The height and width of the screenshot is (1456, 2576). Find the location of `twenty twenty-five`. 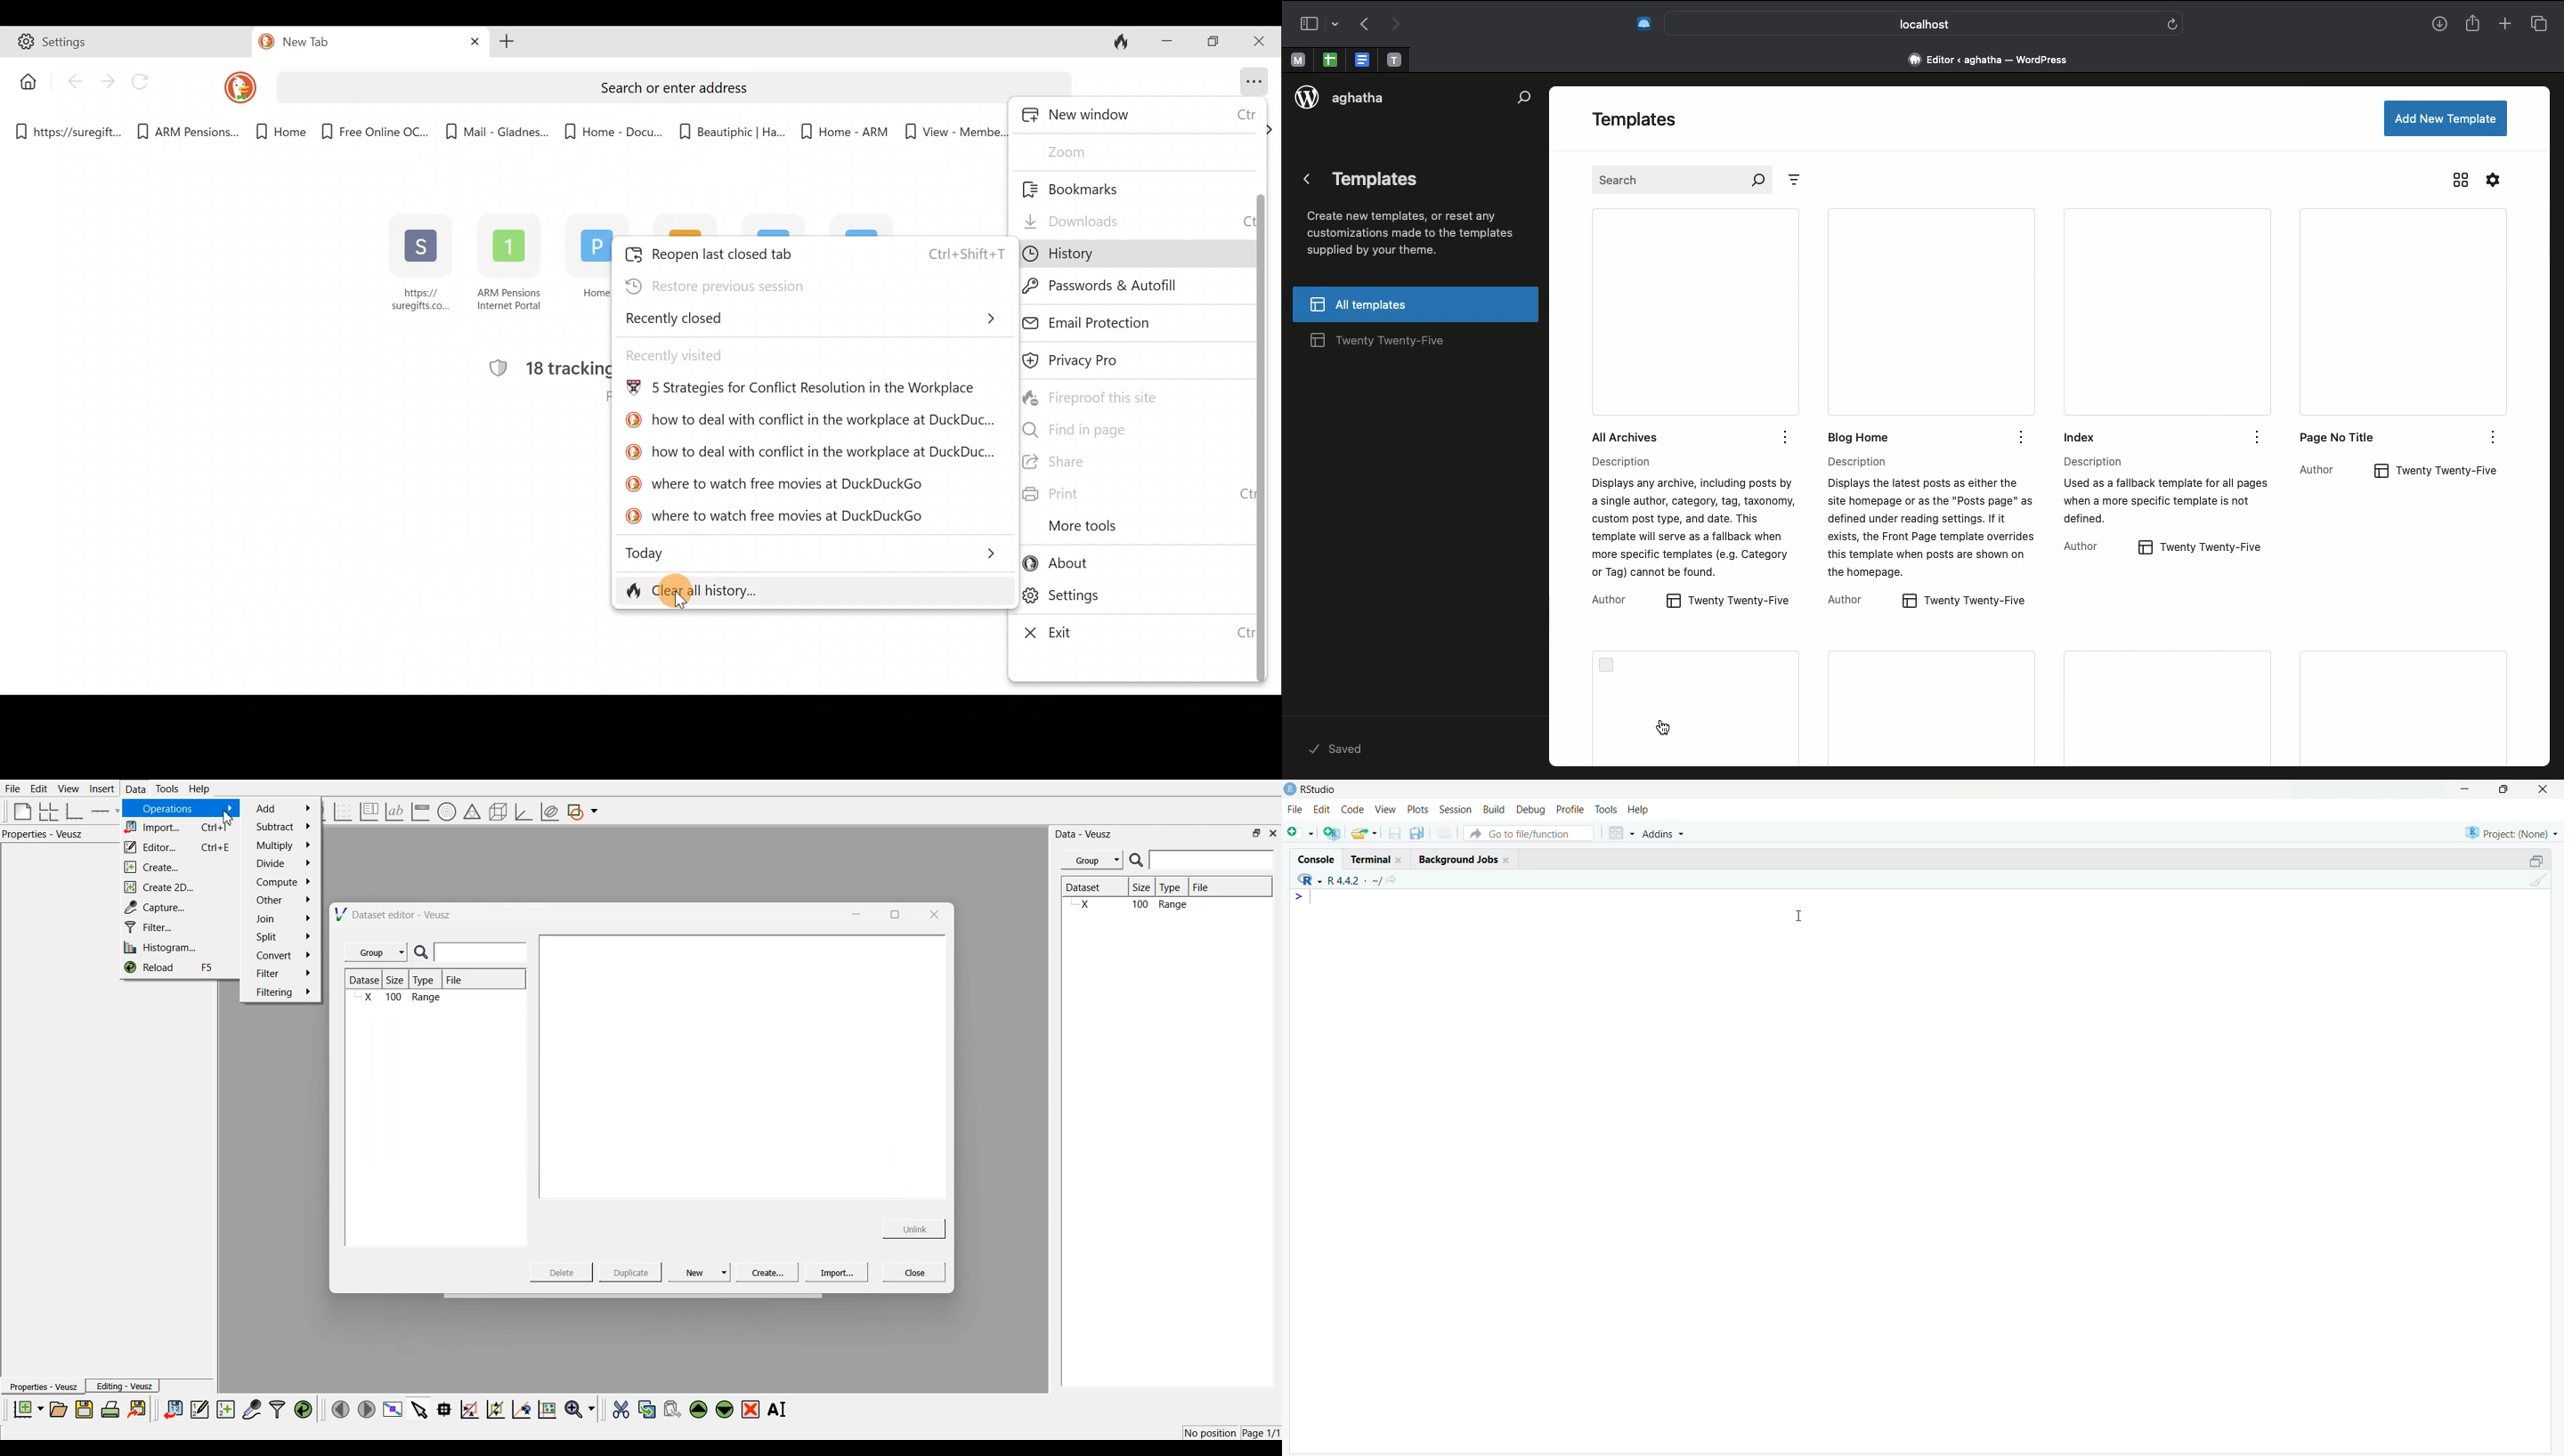

twenty twenty-five is located at coordinates (1383, 342).